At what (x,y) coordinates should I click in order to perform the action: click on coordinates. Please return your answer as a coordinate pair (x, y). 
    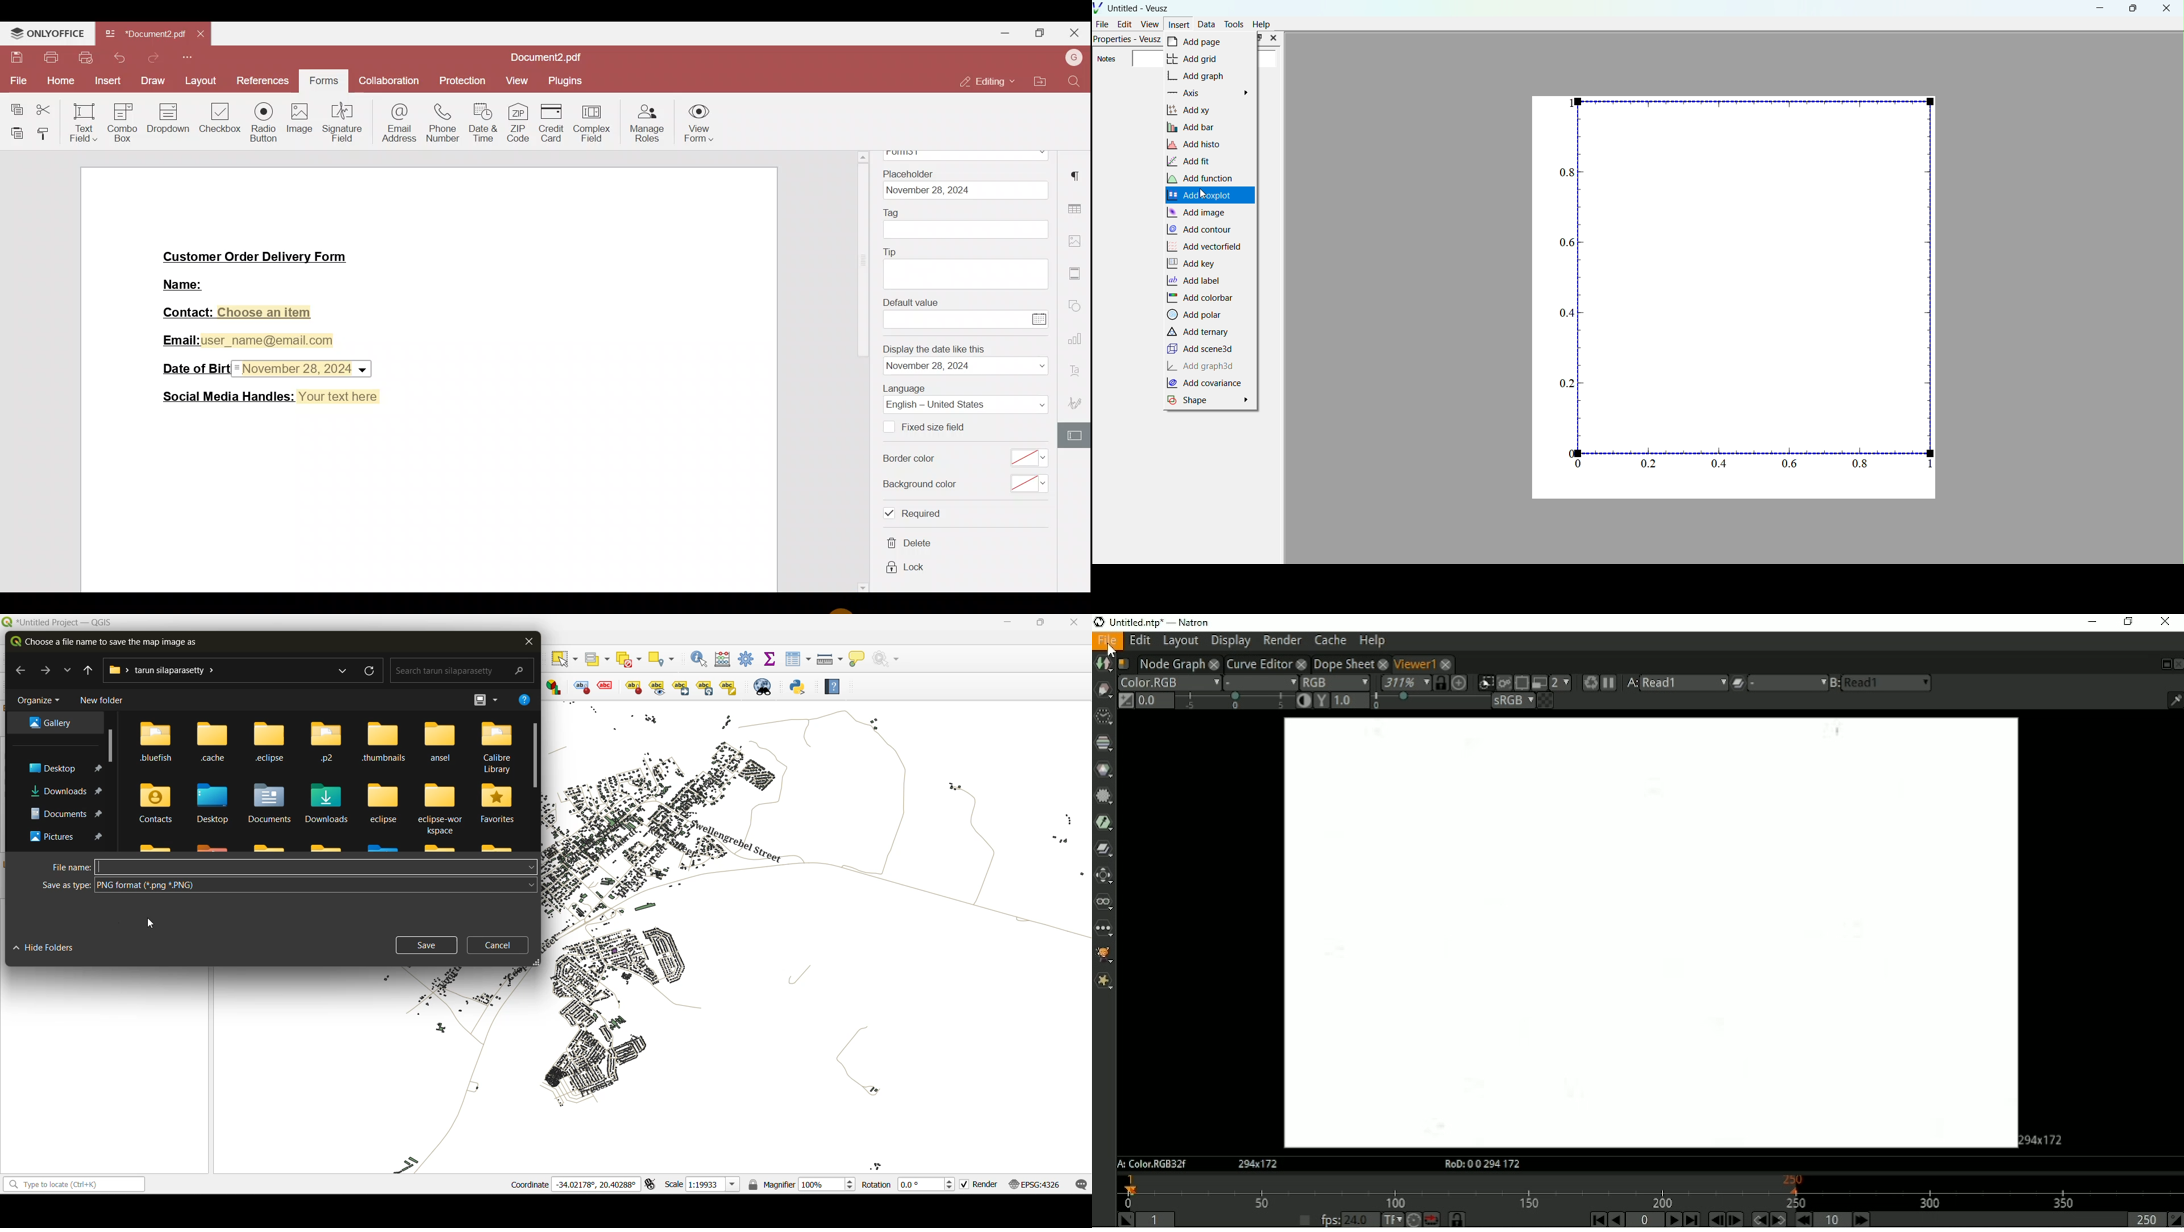
    Looking at the image, I should click on (574, 1186).